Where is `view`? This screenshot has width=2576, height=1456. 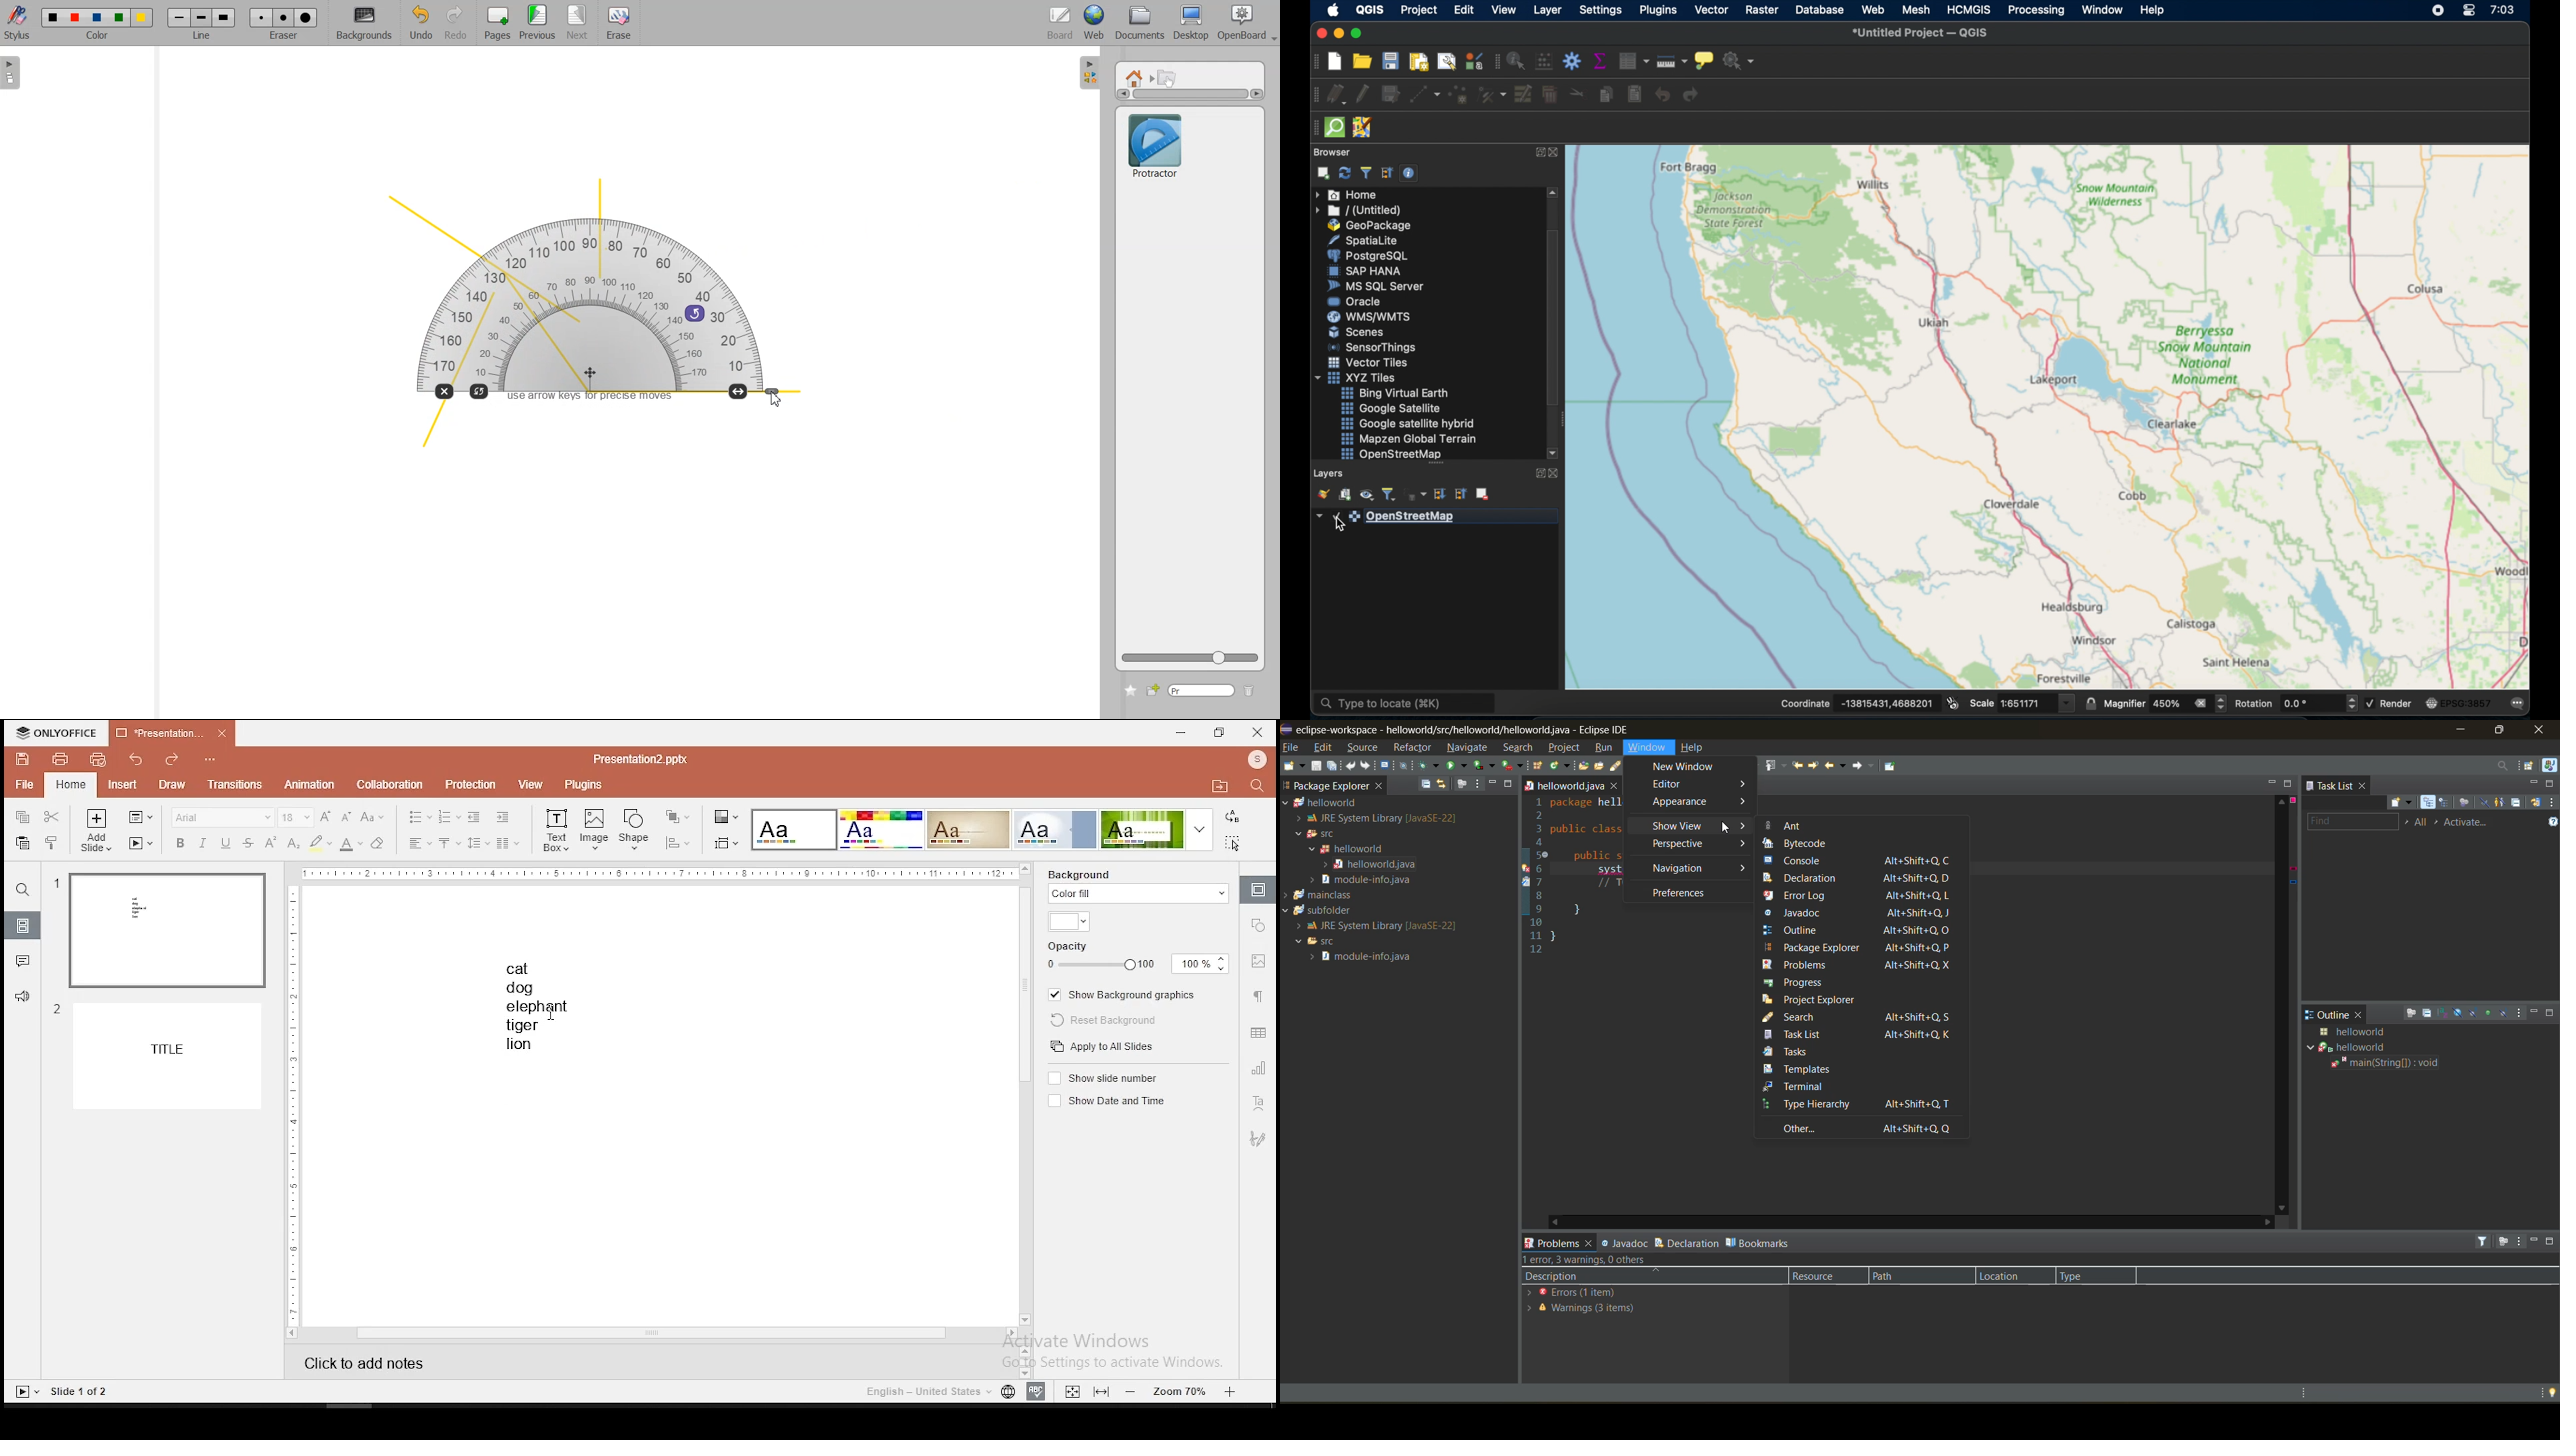 view is located at coordinates (527, 785).